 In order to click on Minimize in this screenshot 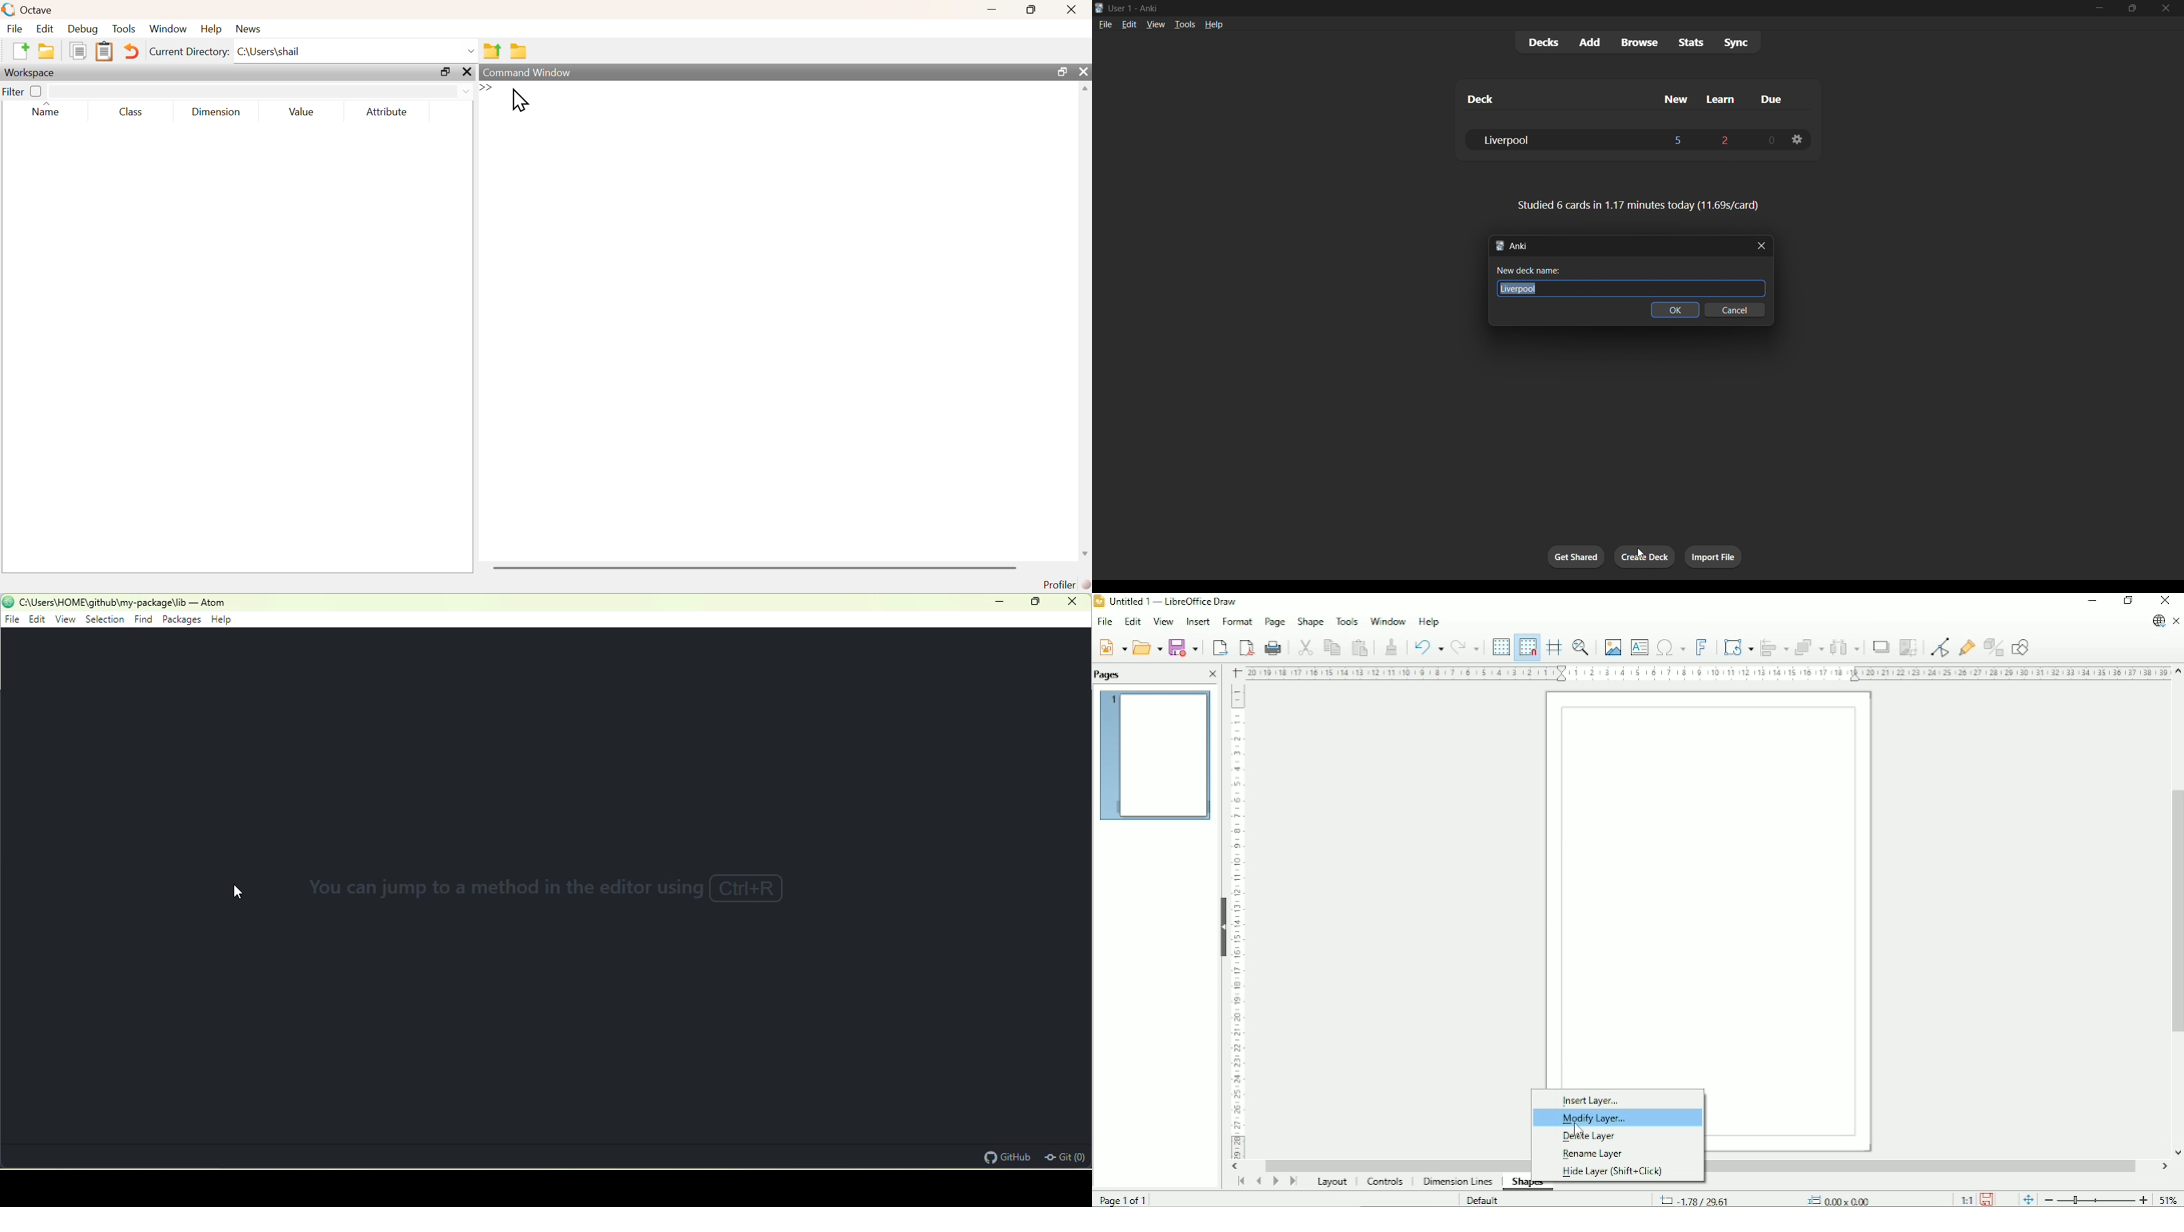, I will do `click(2091, 602)`.